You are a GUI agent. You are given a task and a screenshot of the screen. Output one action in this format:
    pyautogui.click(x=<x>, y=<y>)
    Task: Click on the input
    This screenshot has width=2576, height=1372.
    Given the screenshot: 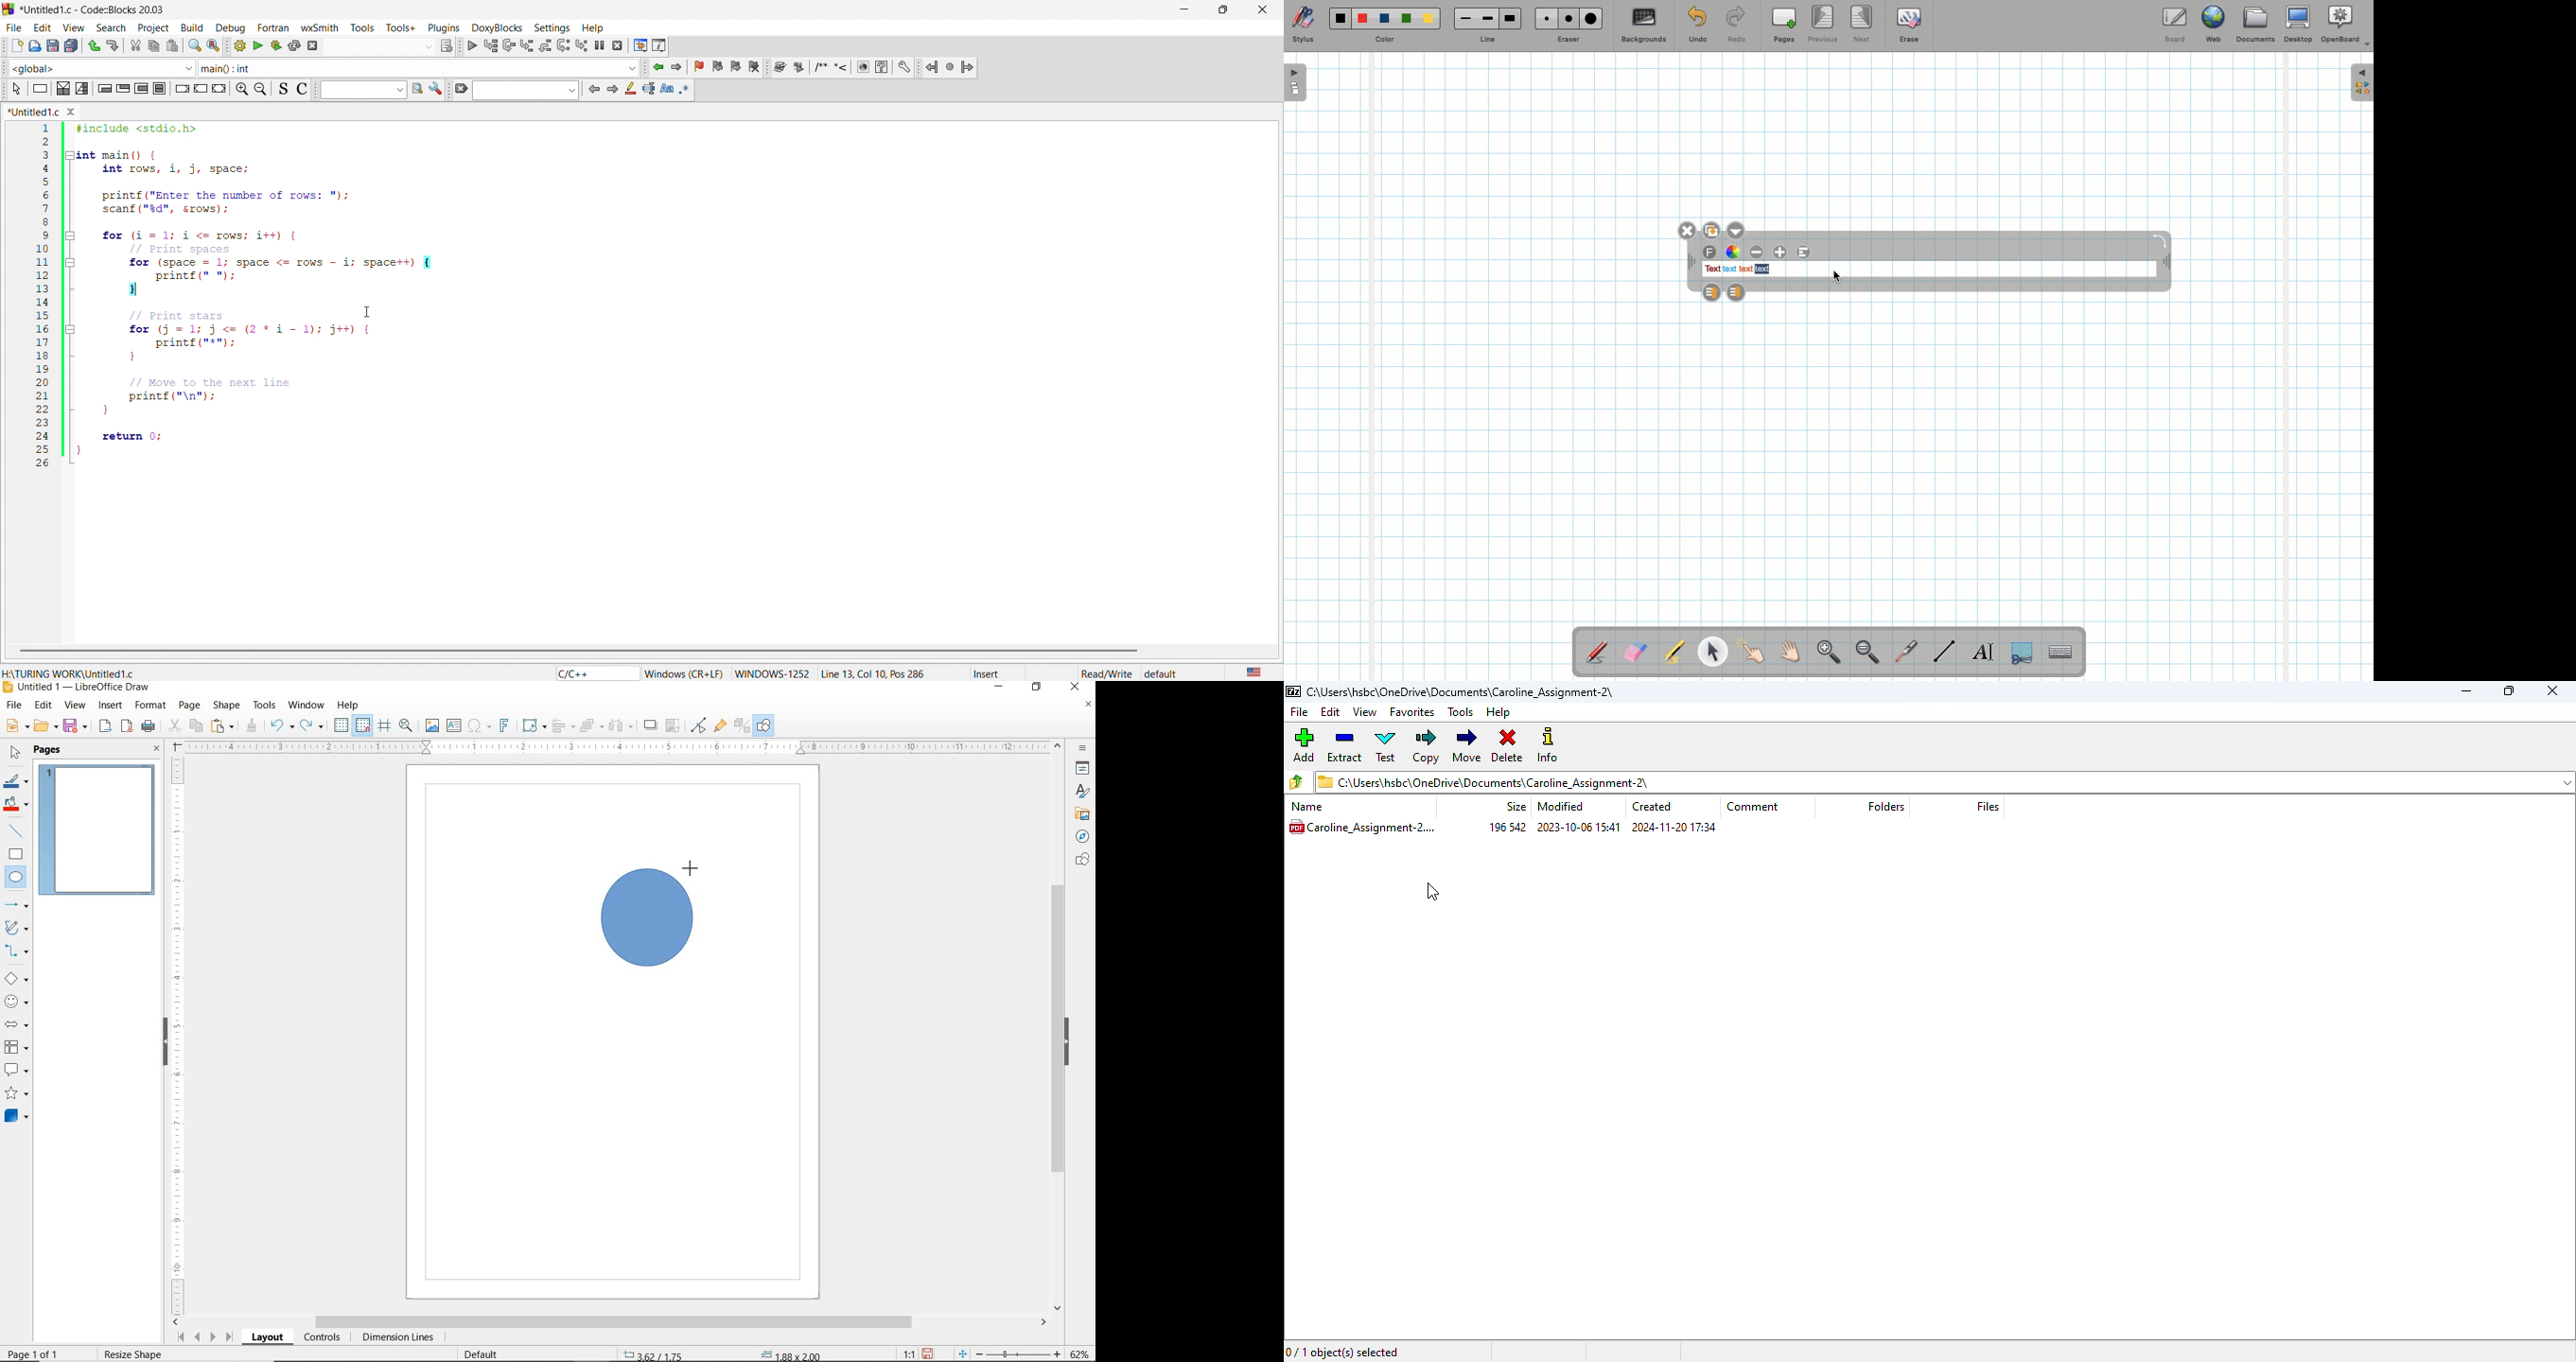 What is the action you would take?
    pyautogui.click(x=526, y=90)
    